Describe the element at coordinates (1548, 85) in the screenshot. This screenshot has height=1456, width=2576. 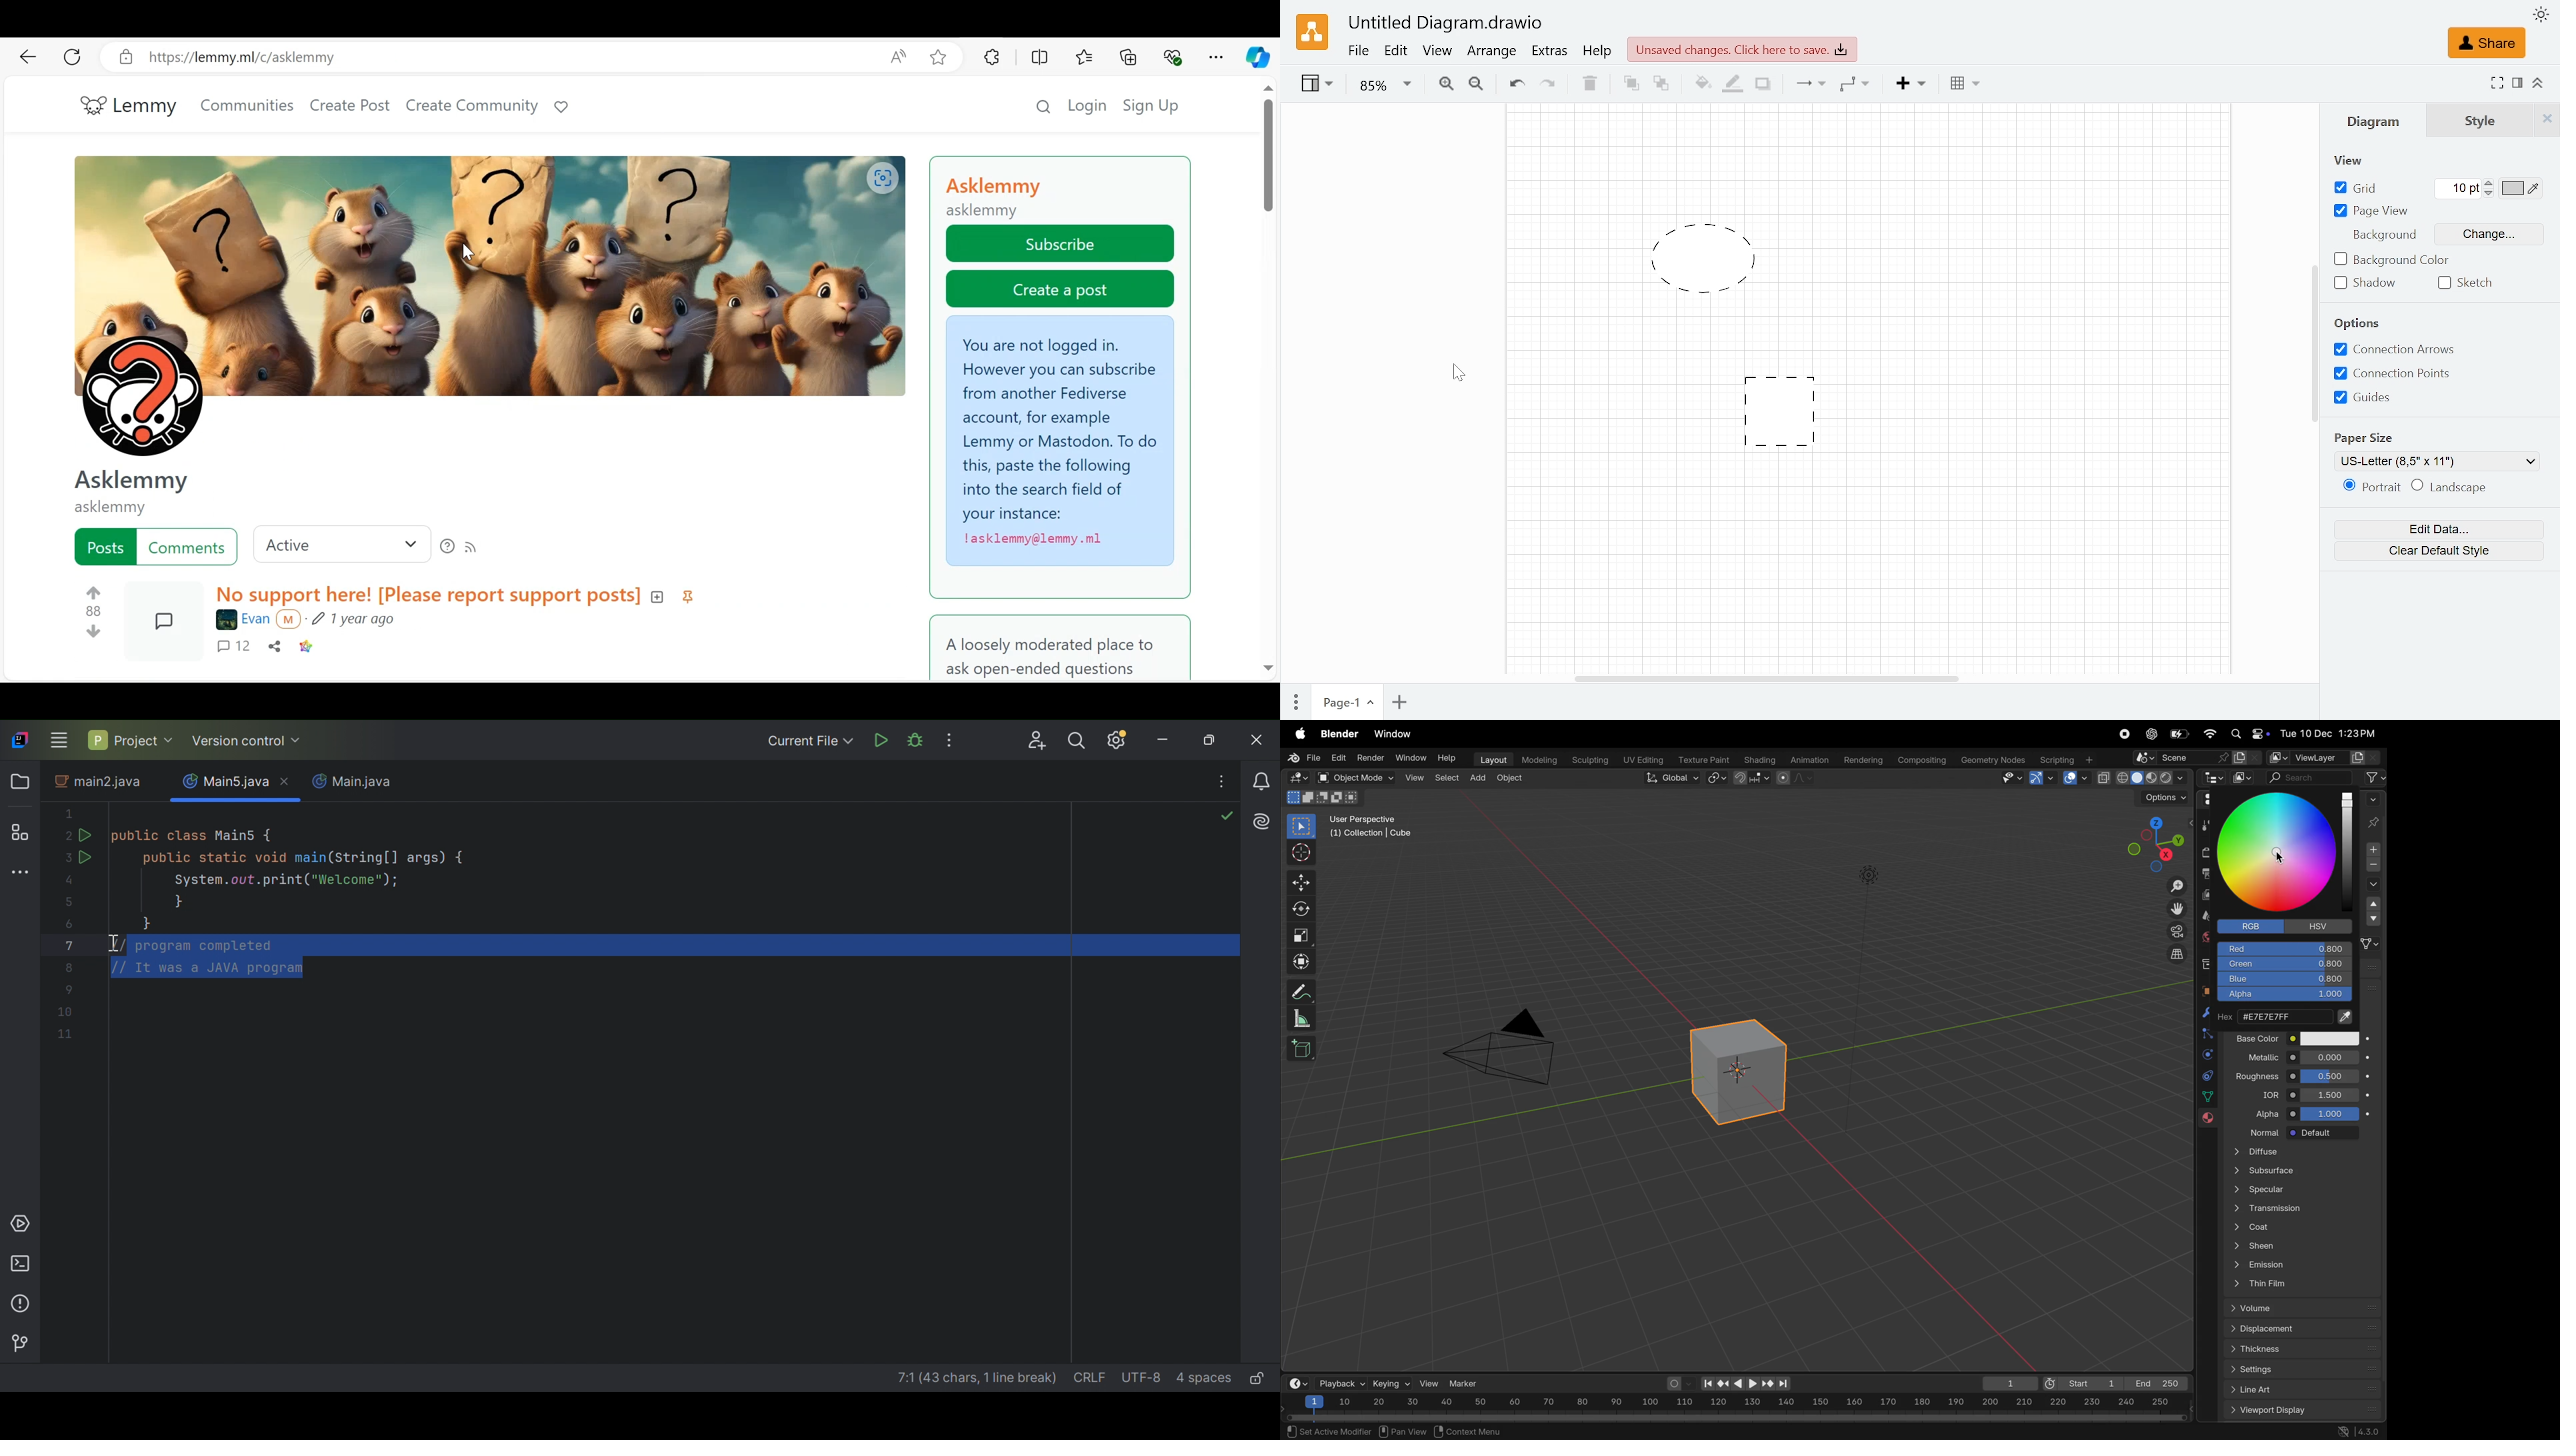
I see `Redo` at that location.